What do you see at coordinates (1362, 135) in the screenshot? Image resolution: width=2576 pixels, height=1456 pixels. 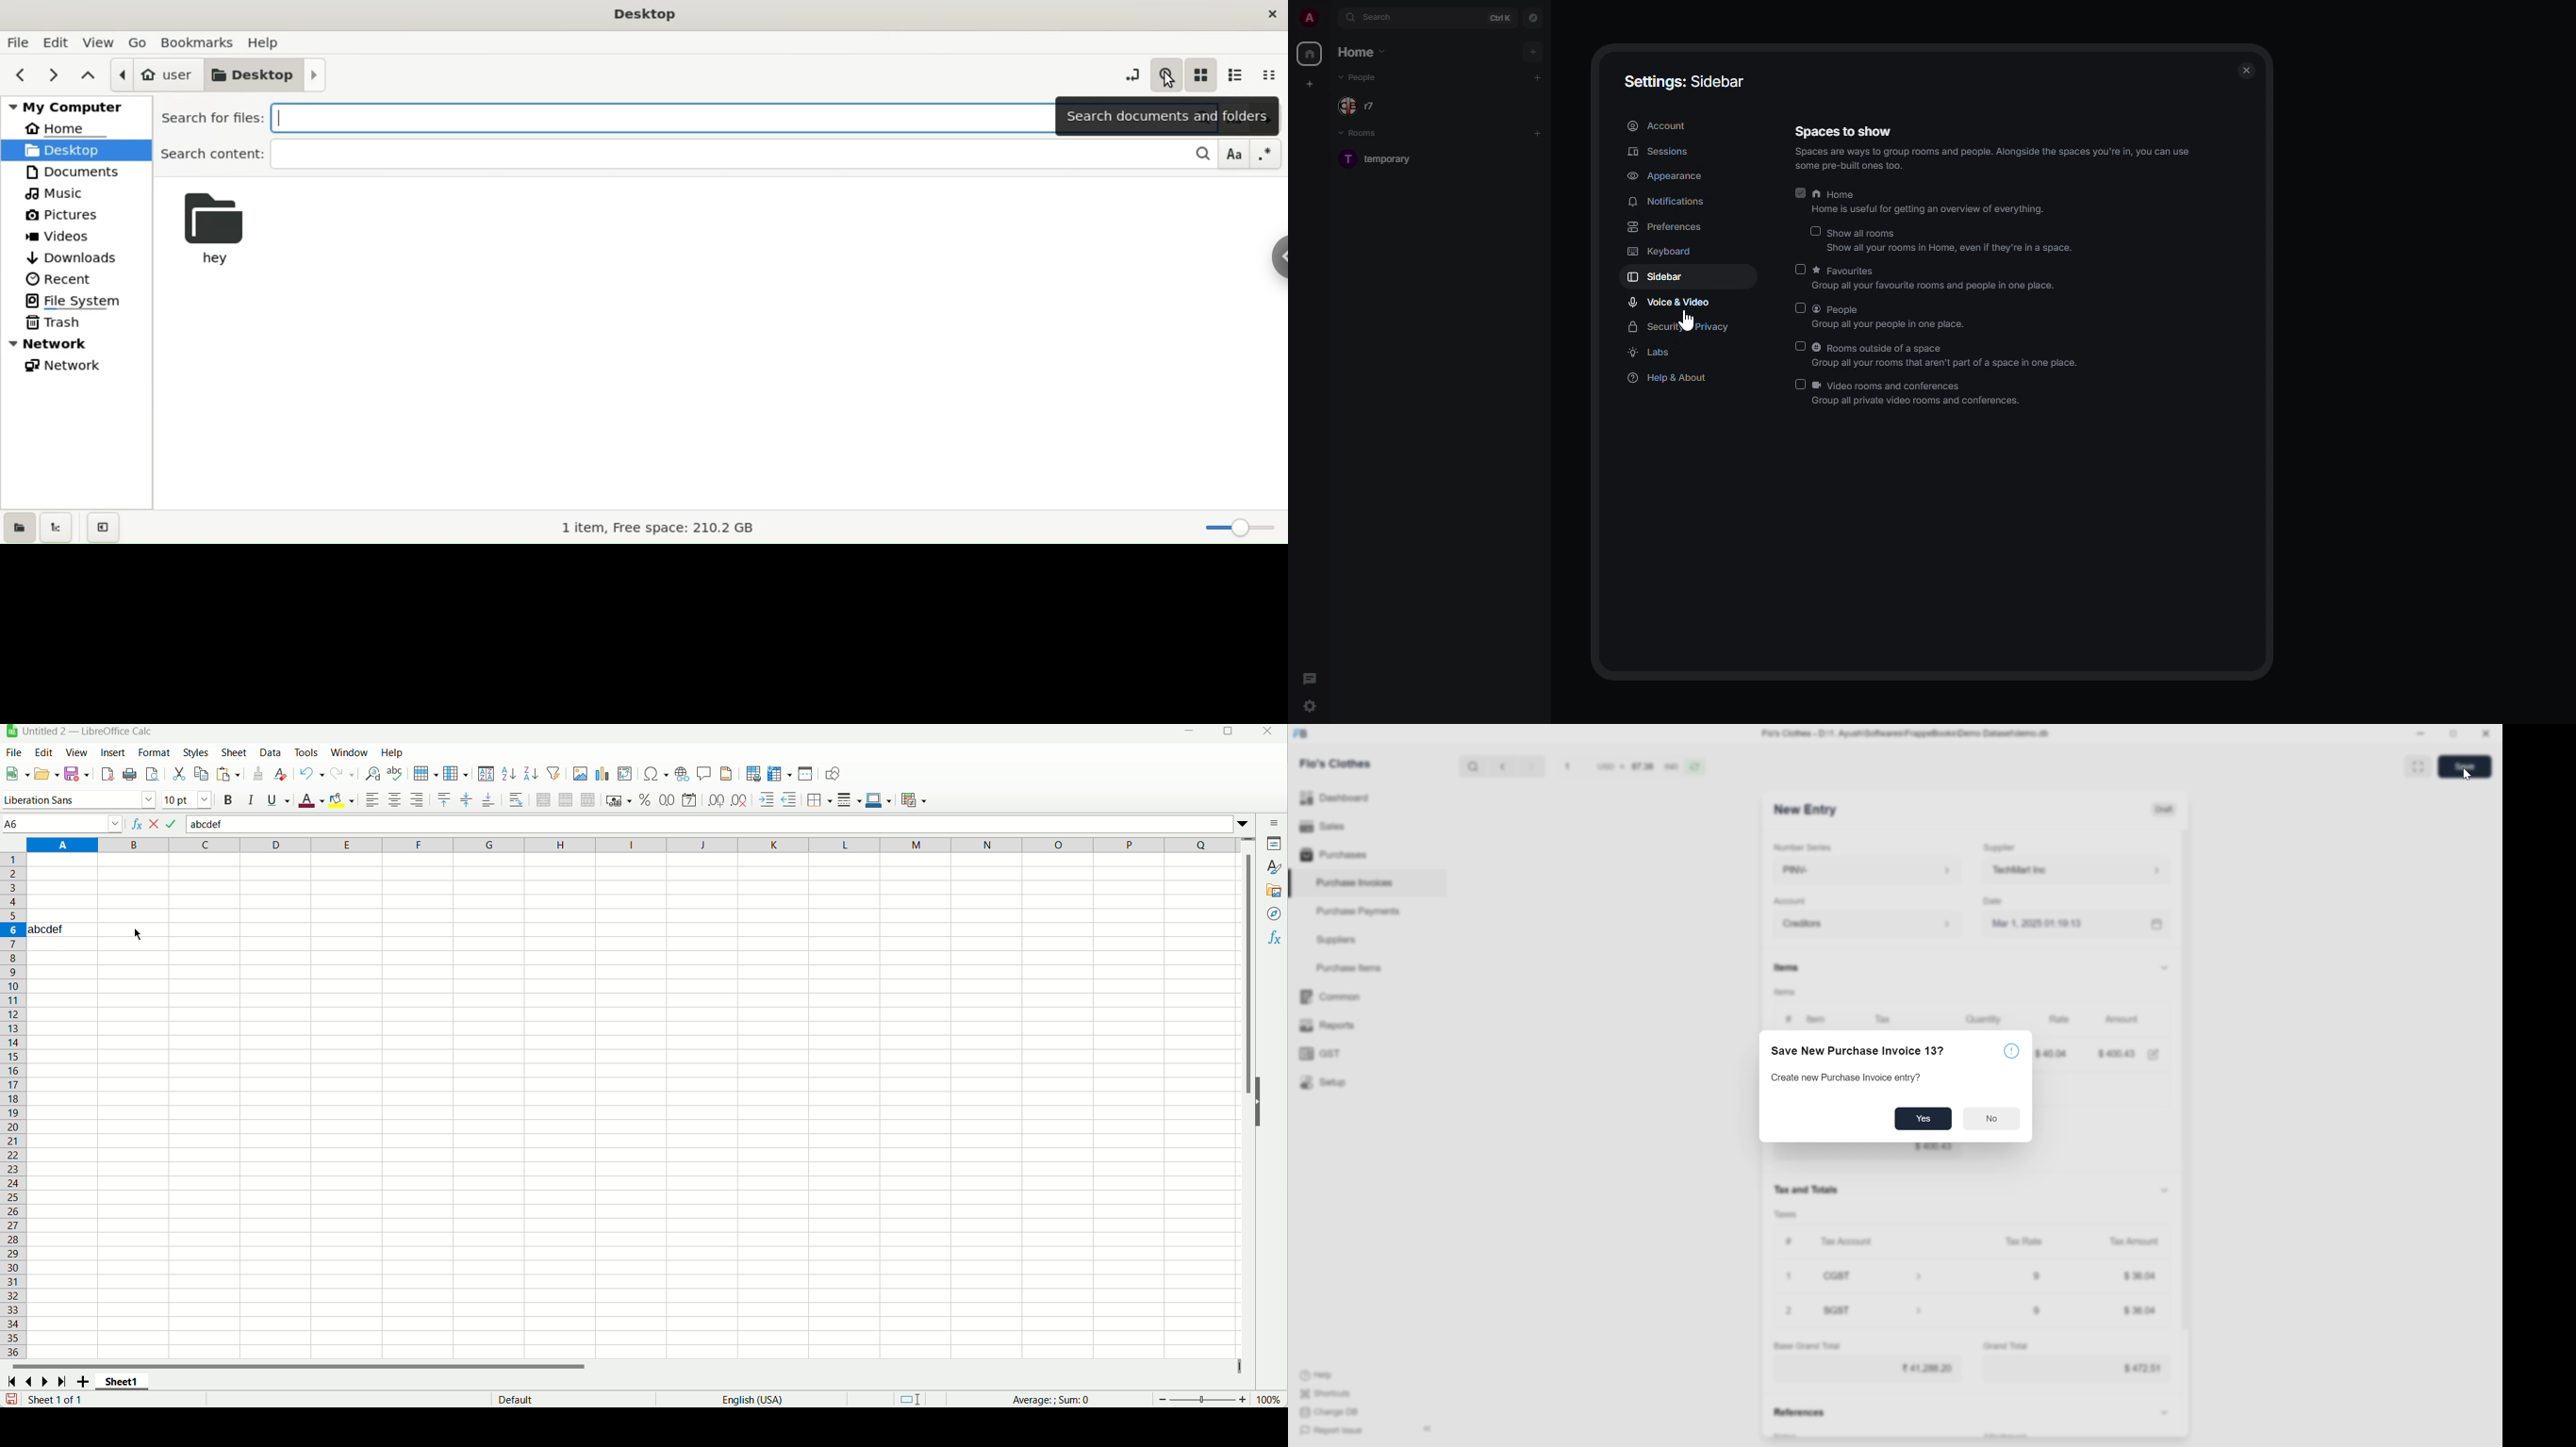 I see `rooms` at bounding box center [1362, 135].